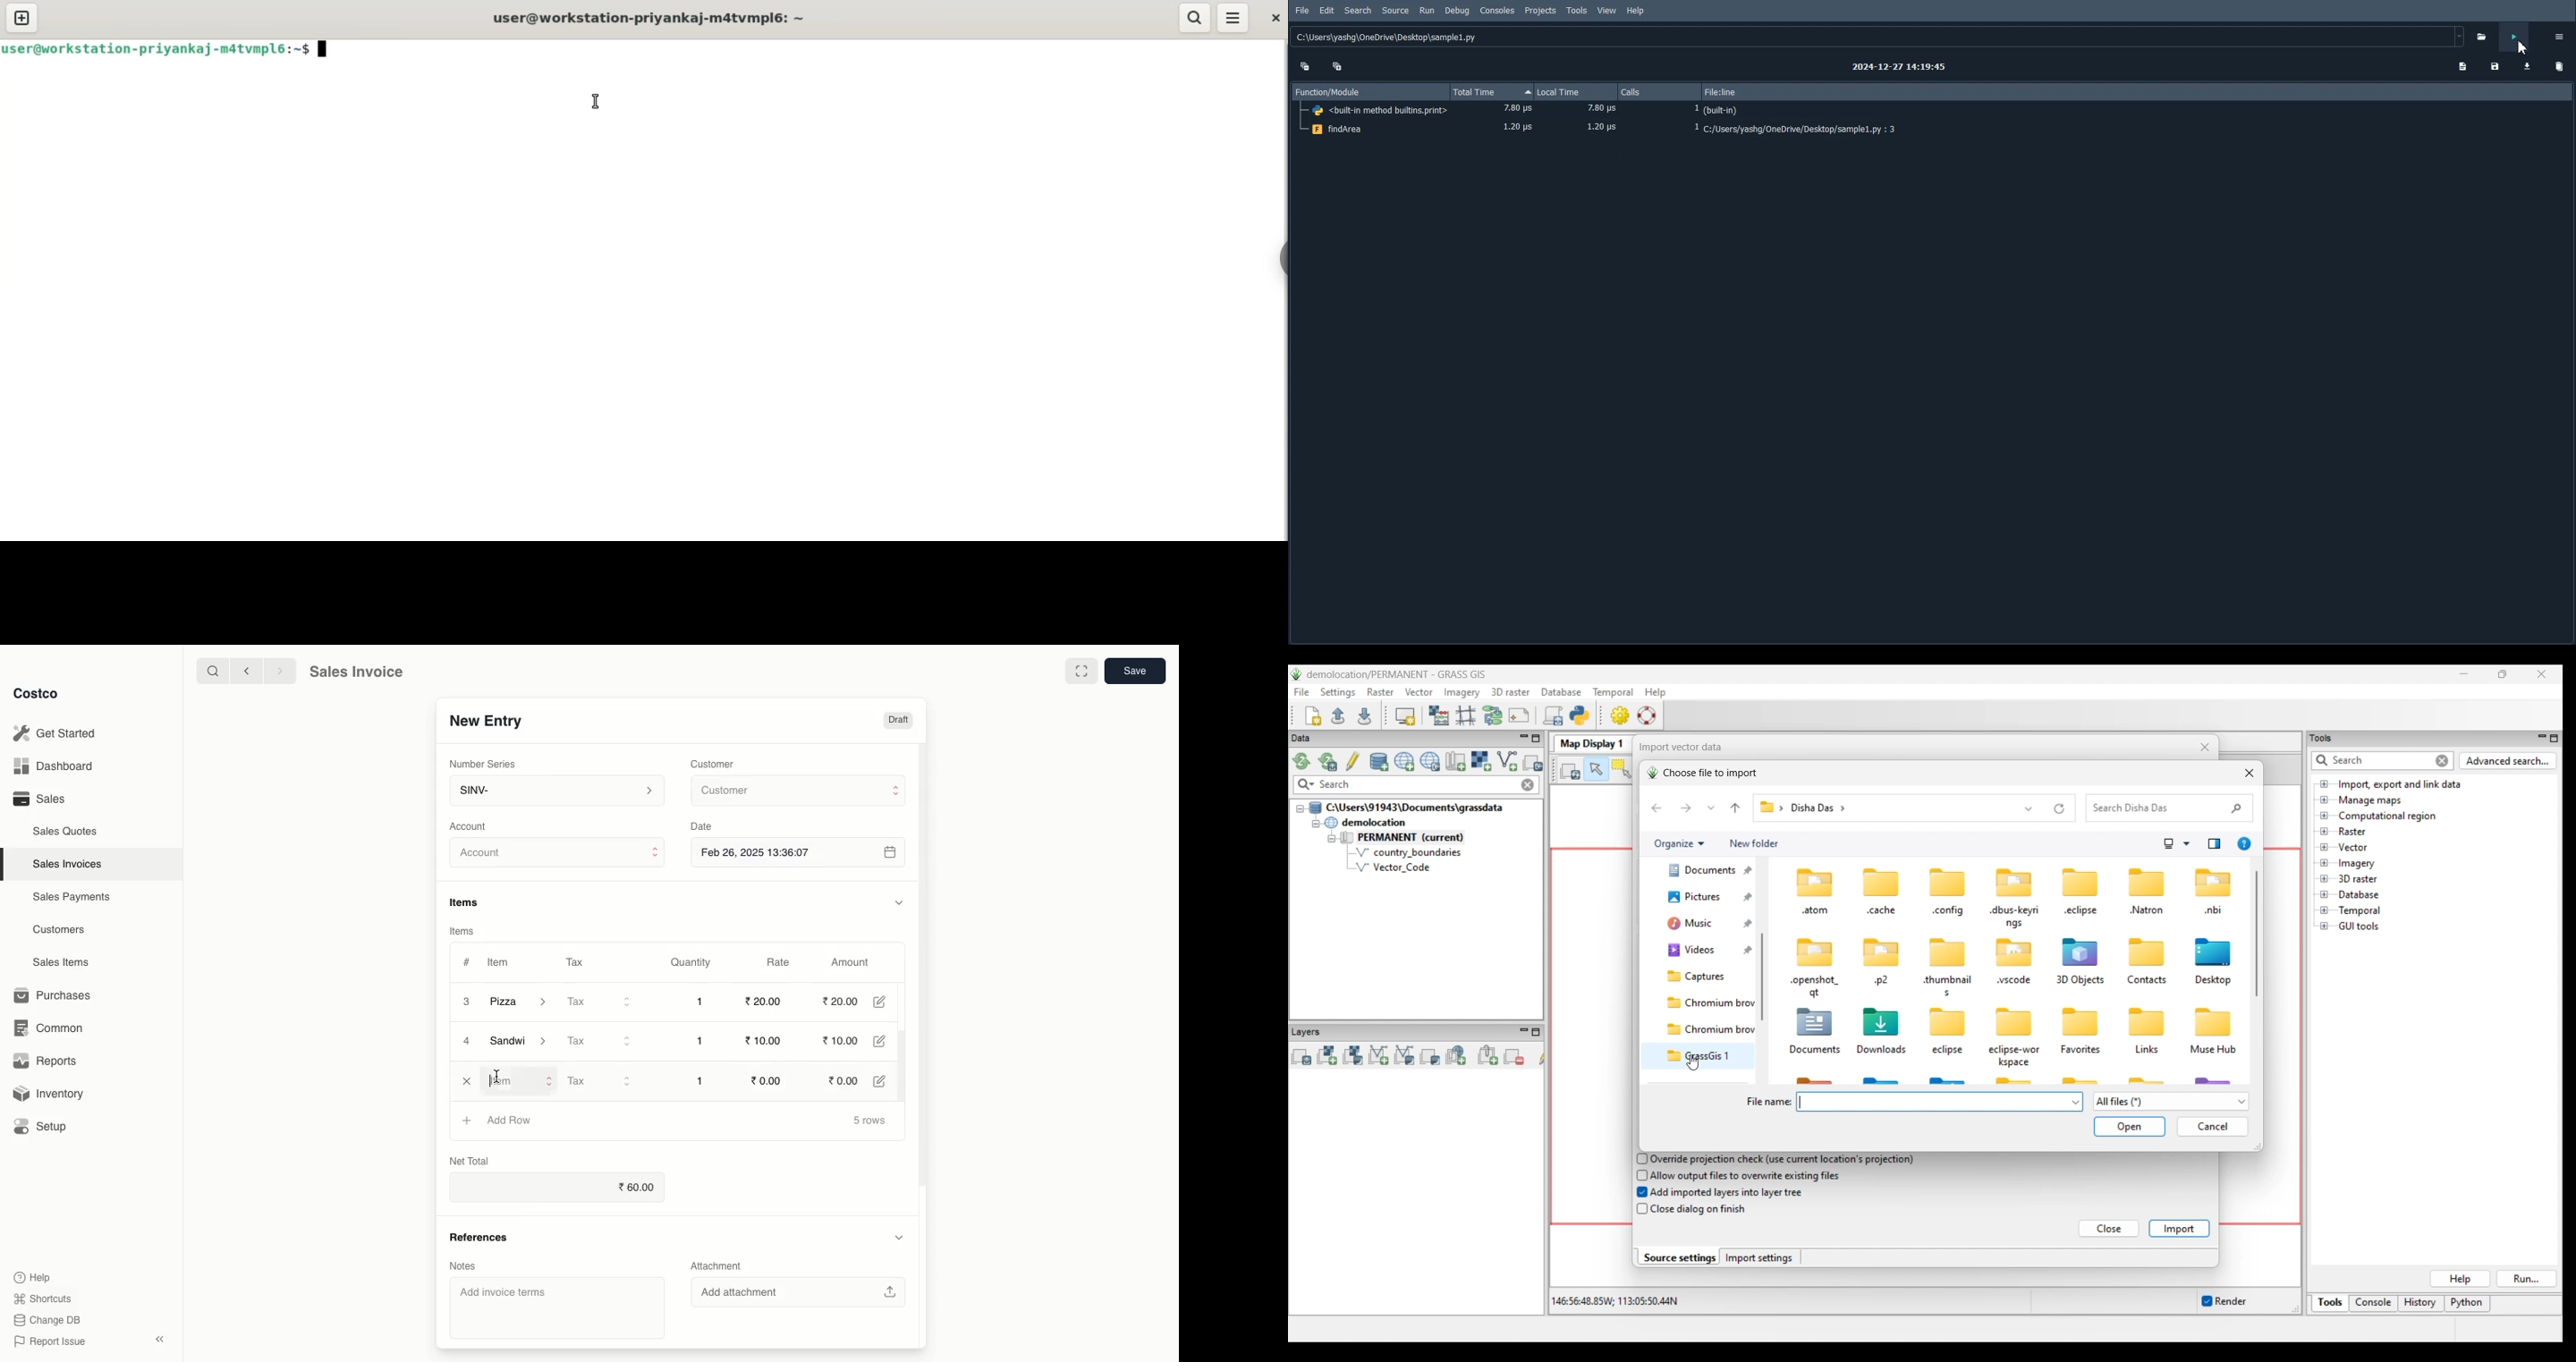 The width and height of the screenshot is (2576, 1372). Describe the element at coordinates (468, 1042) in the screenshot. I see `4` at that location.